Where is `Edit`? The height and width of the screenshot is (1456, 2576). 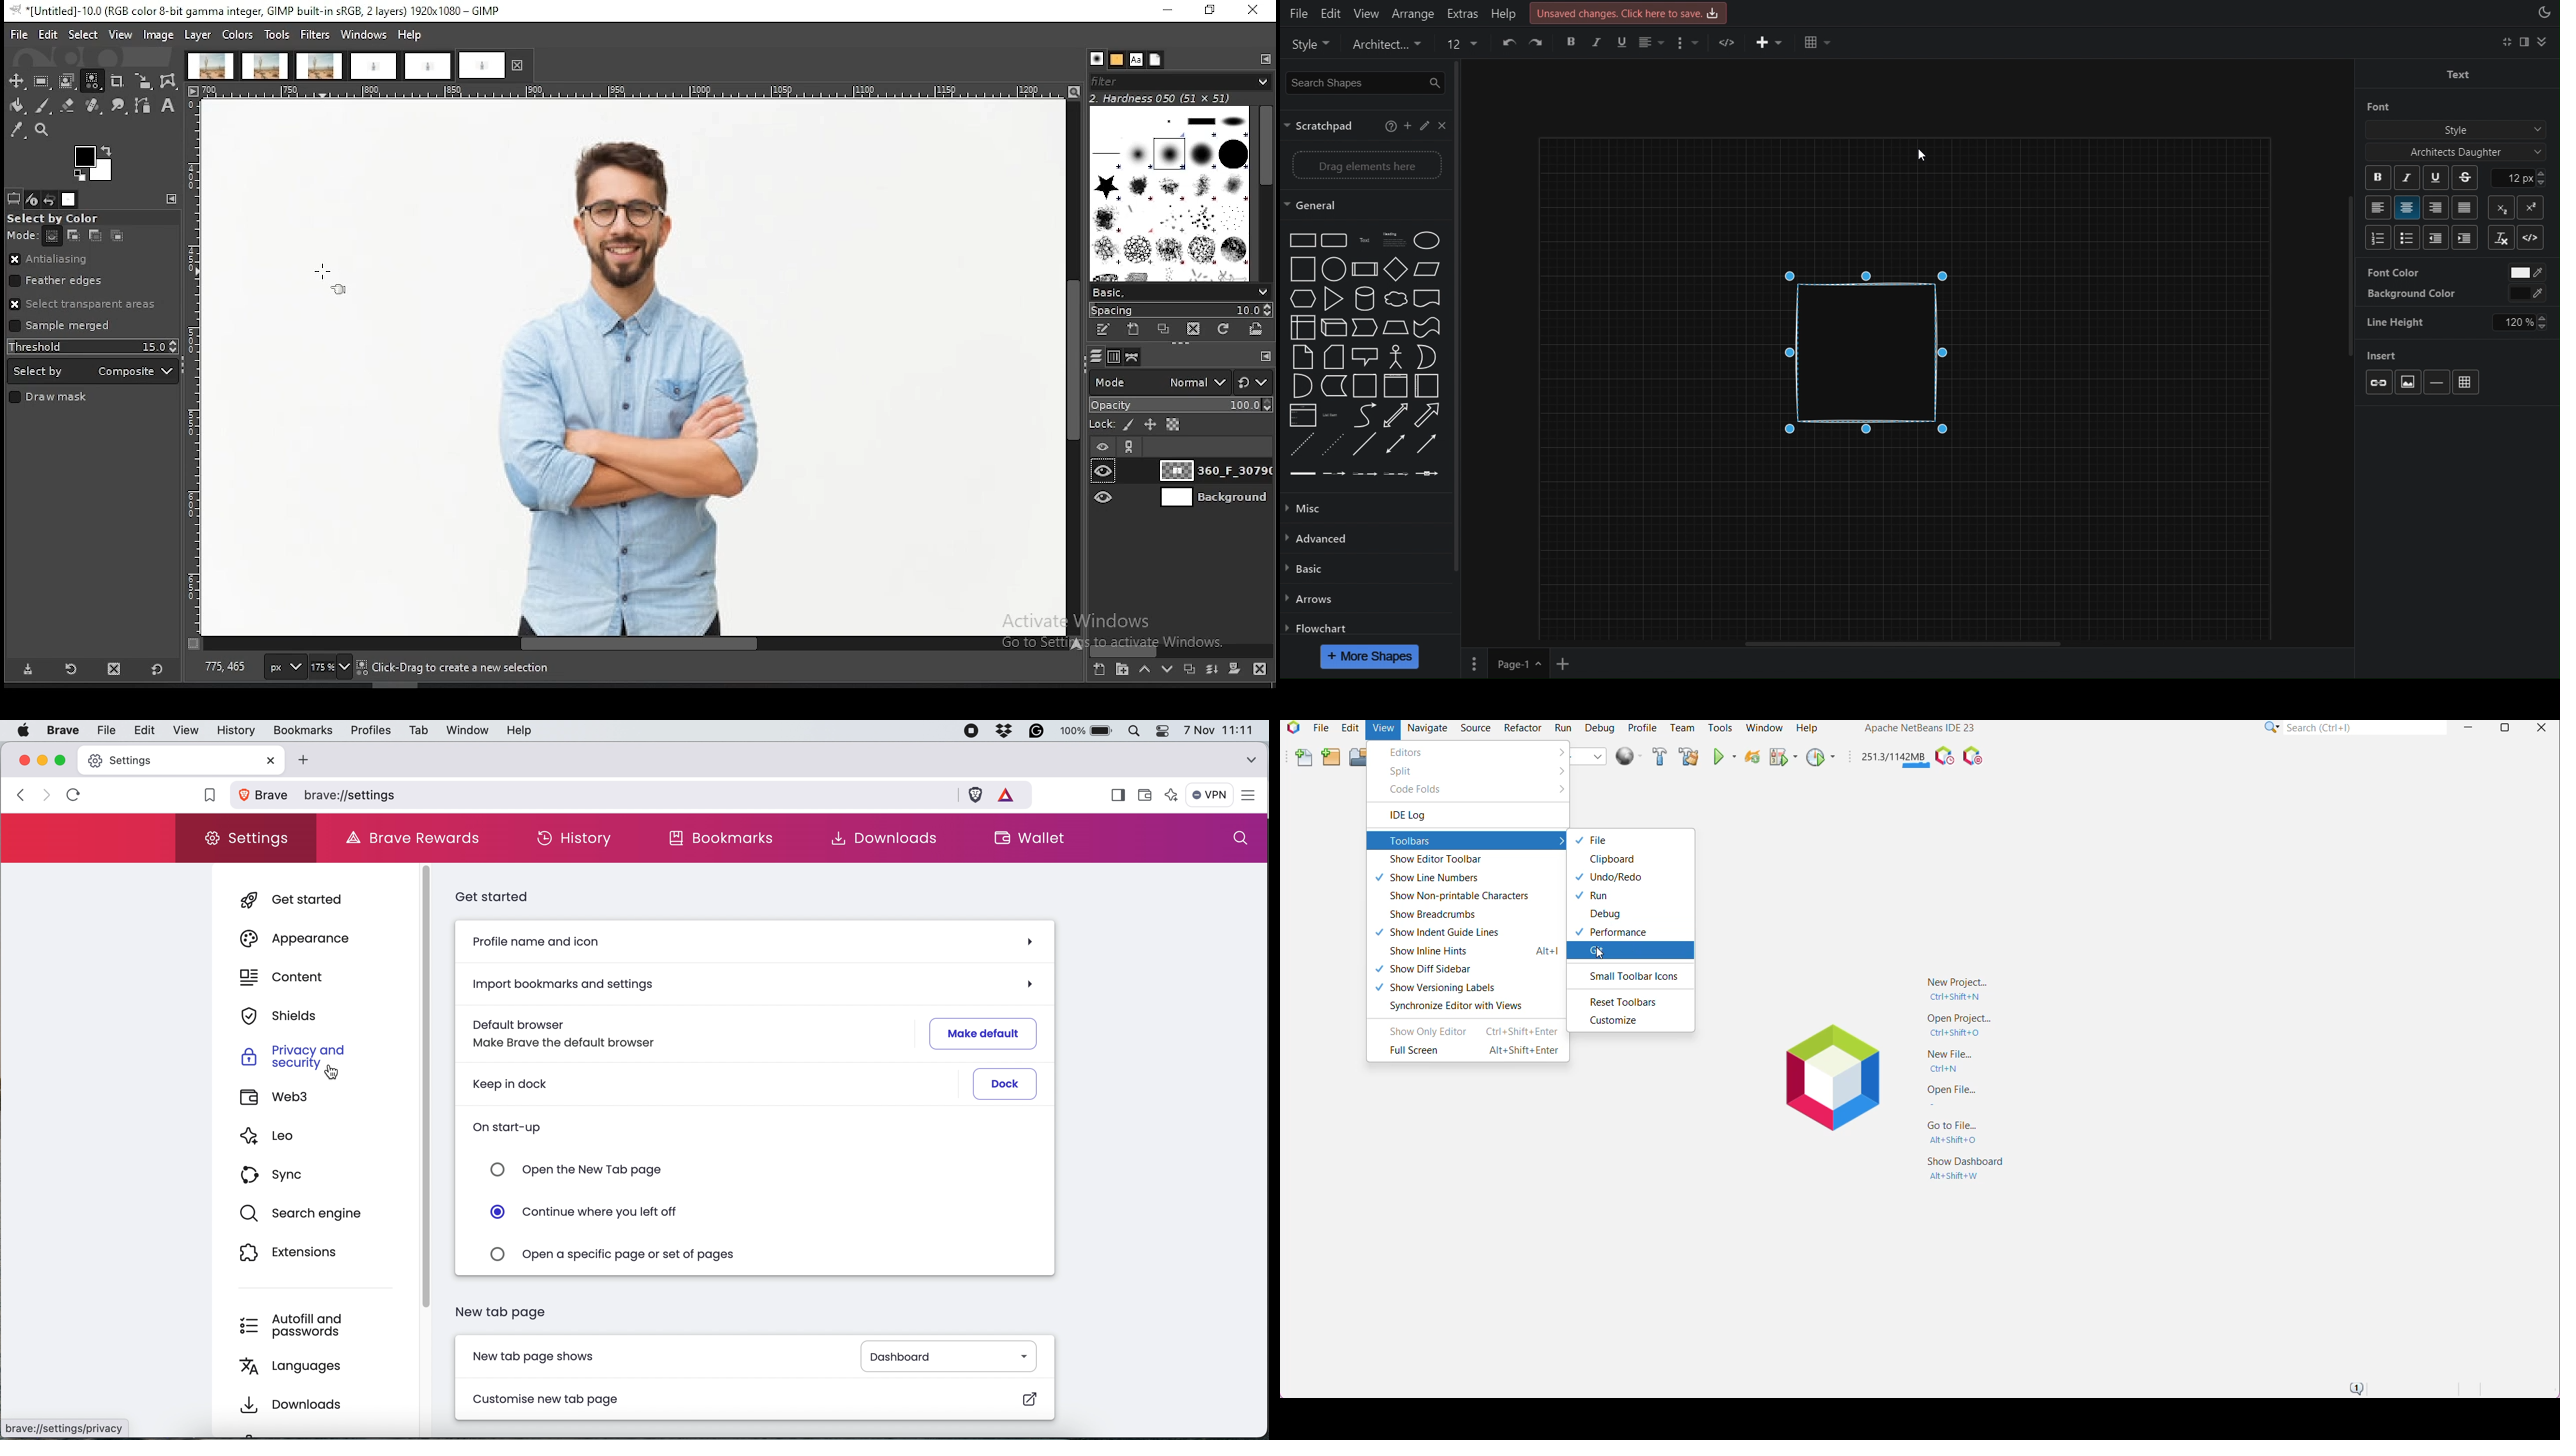 Edit is located at coordinates (1330, 11).